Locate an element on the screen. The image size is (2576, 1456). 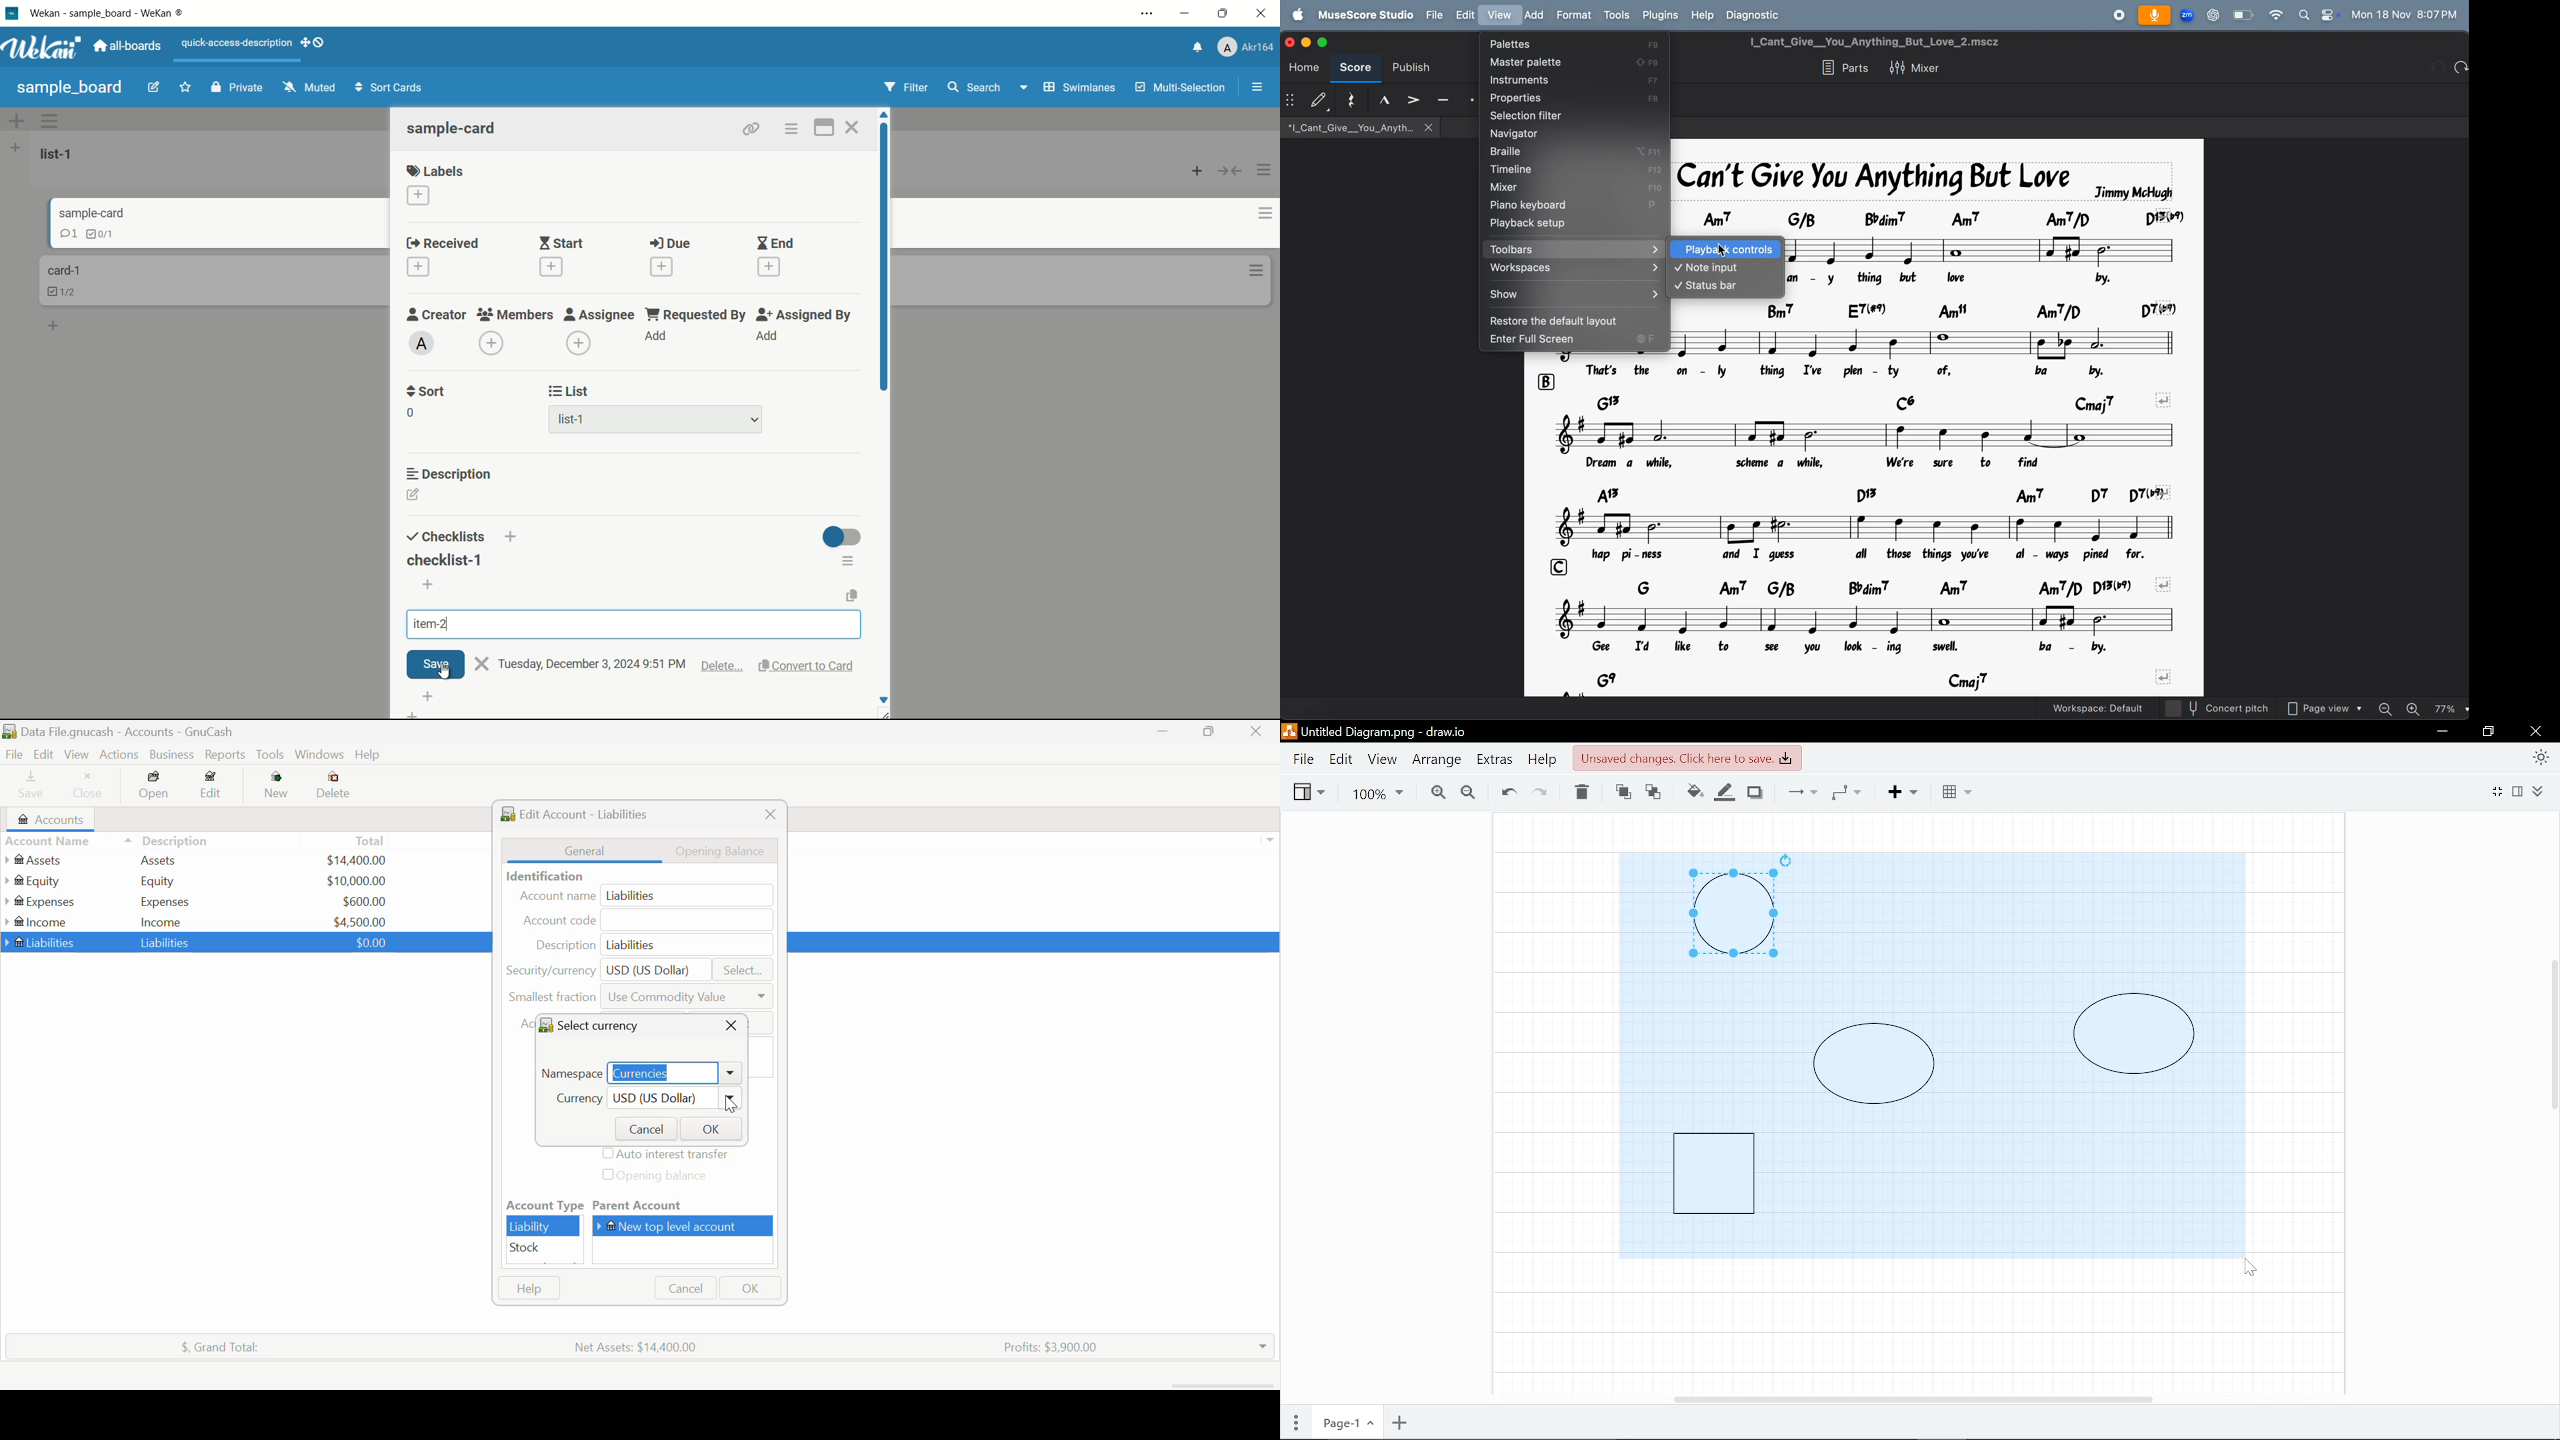
USD is located at coordinates (364, 901).